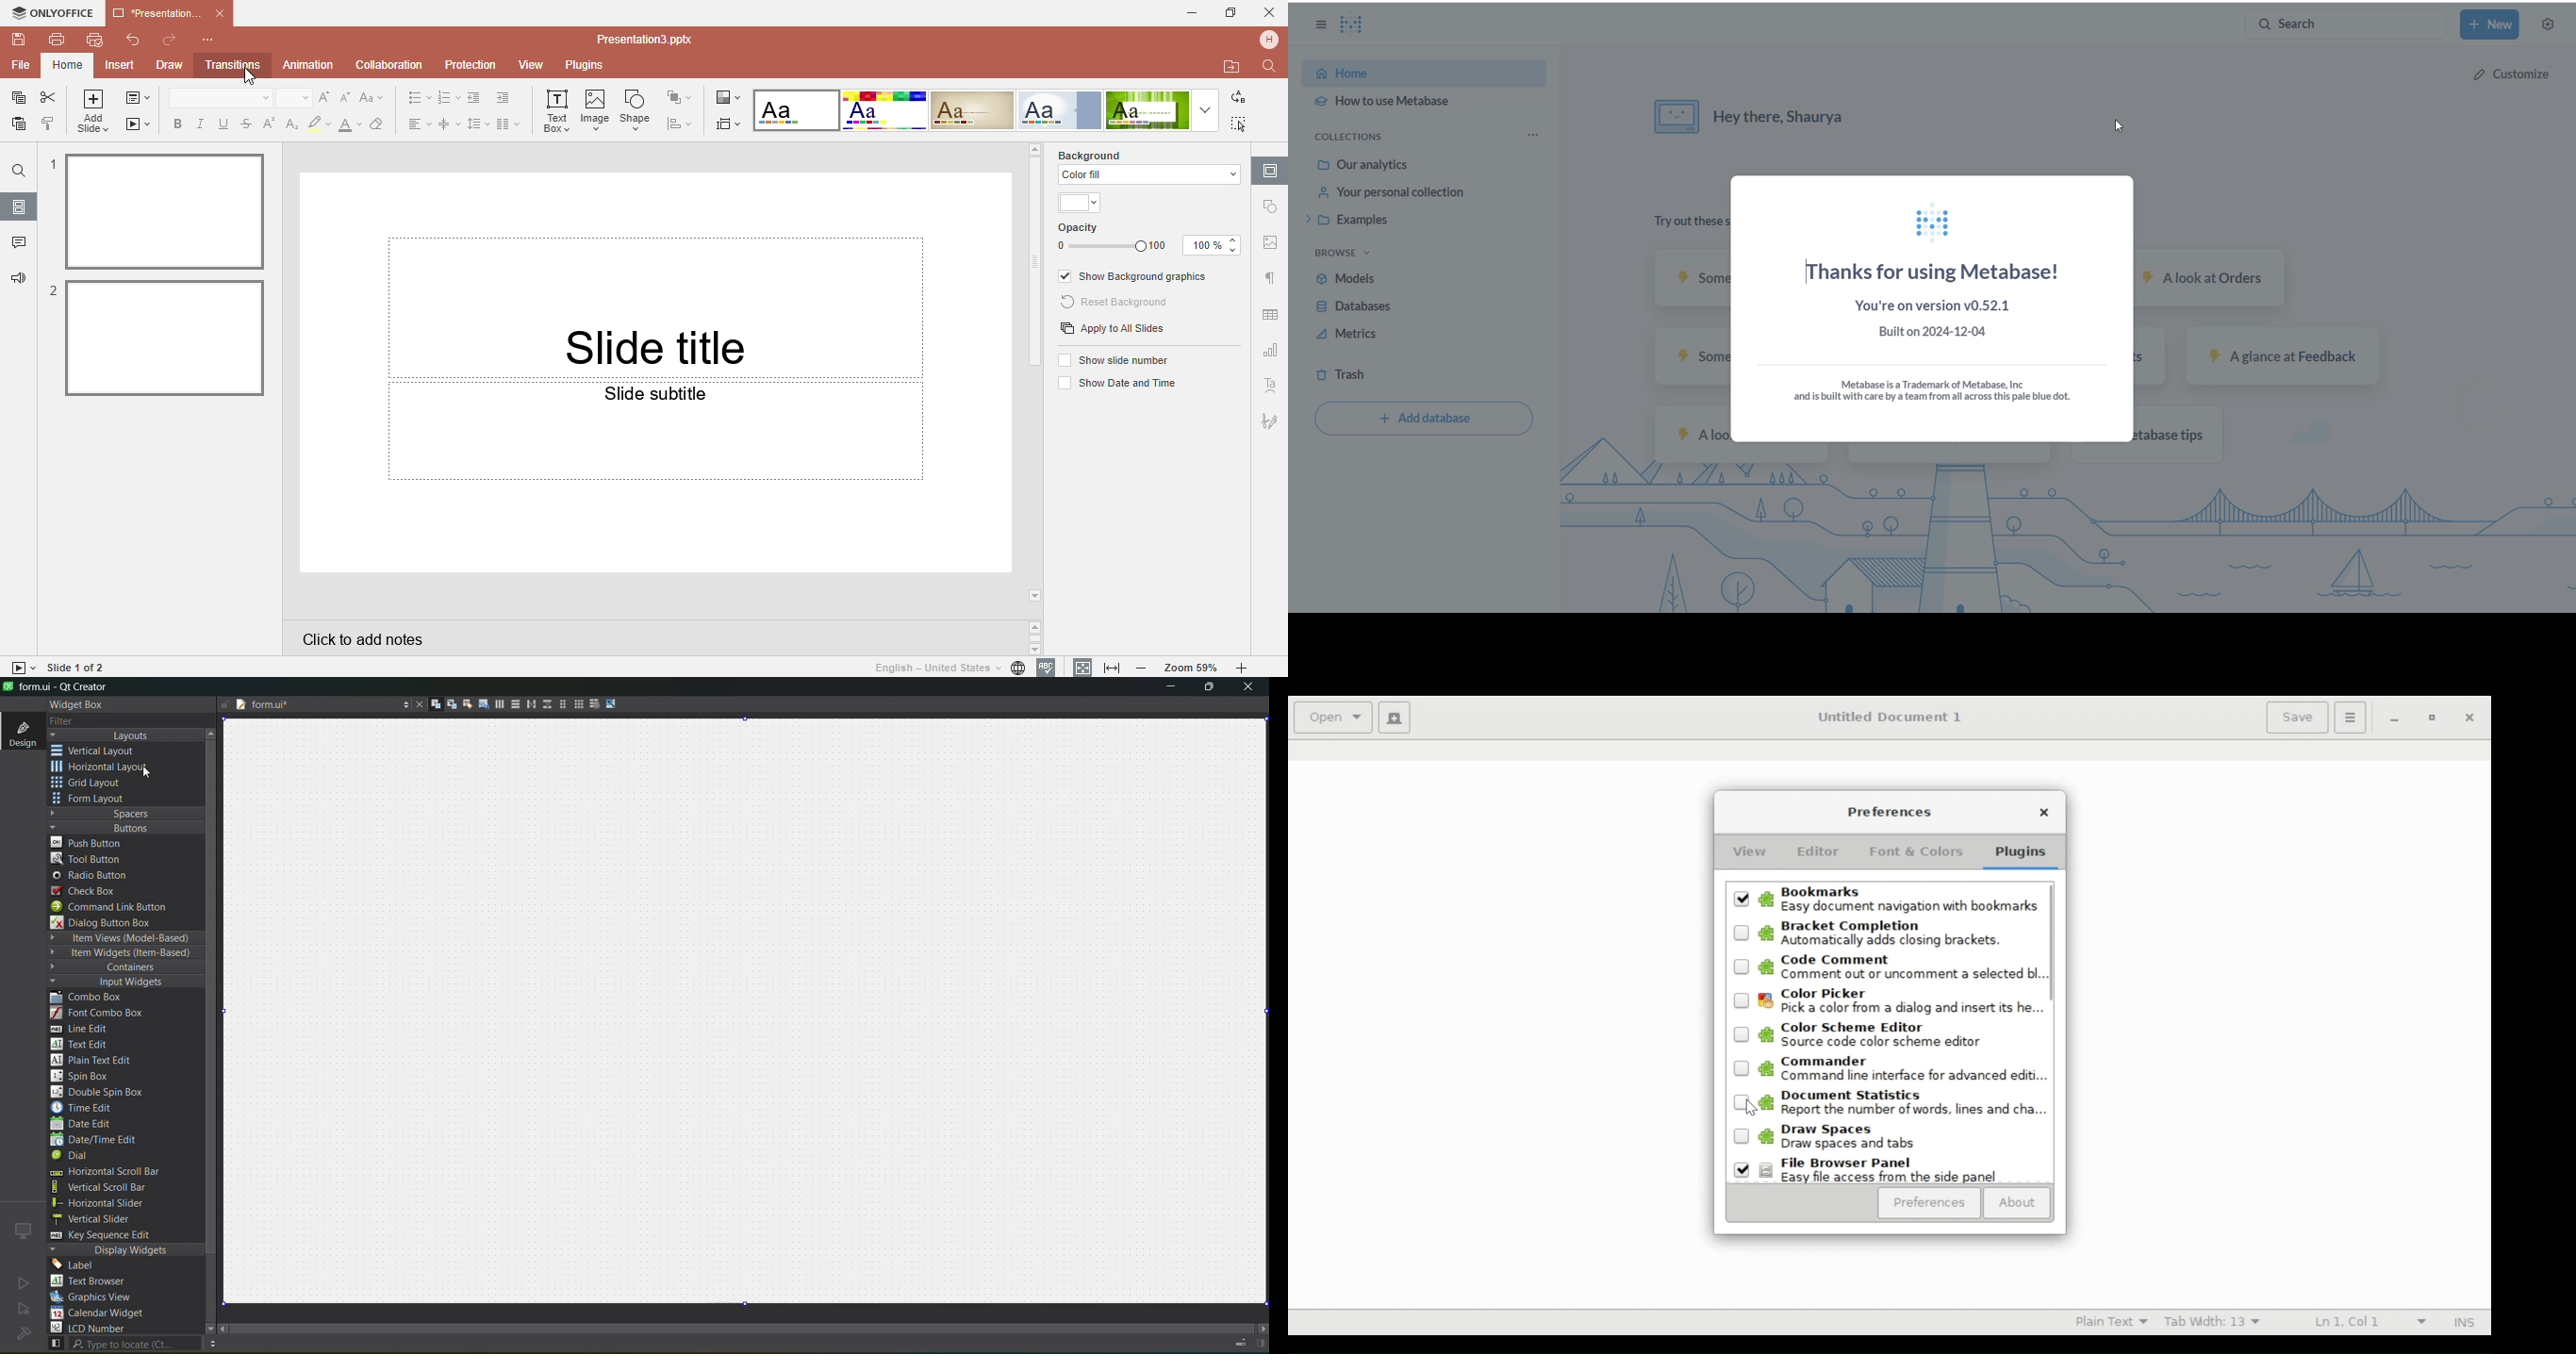  Describe the element at coordinates (23, 1283) in the screenshot. I see `no active project` at that location.